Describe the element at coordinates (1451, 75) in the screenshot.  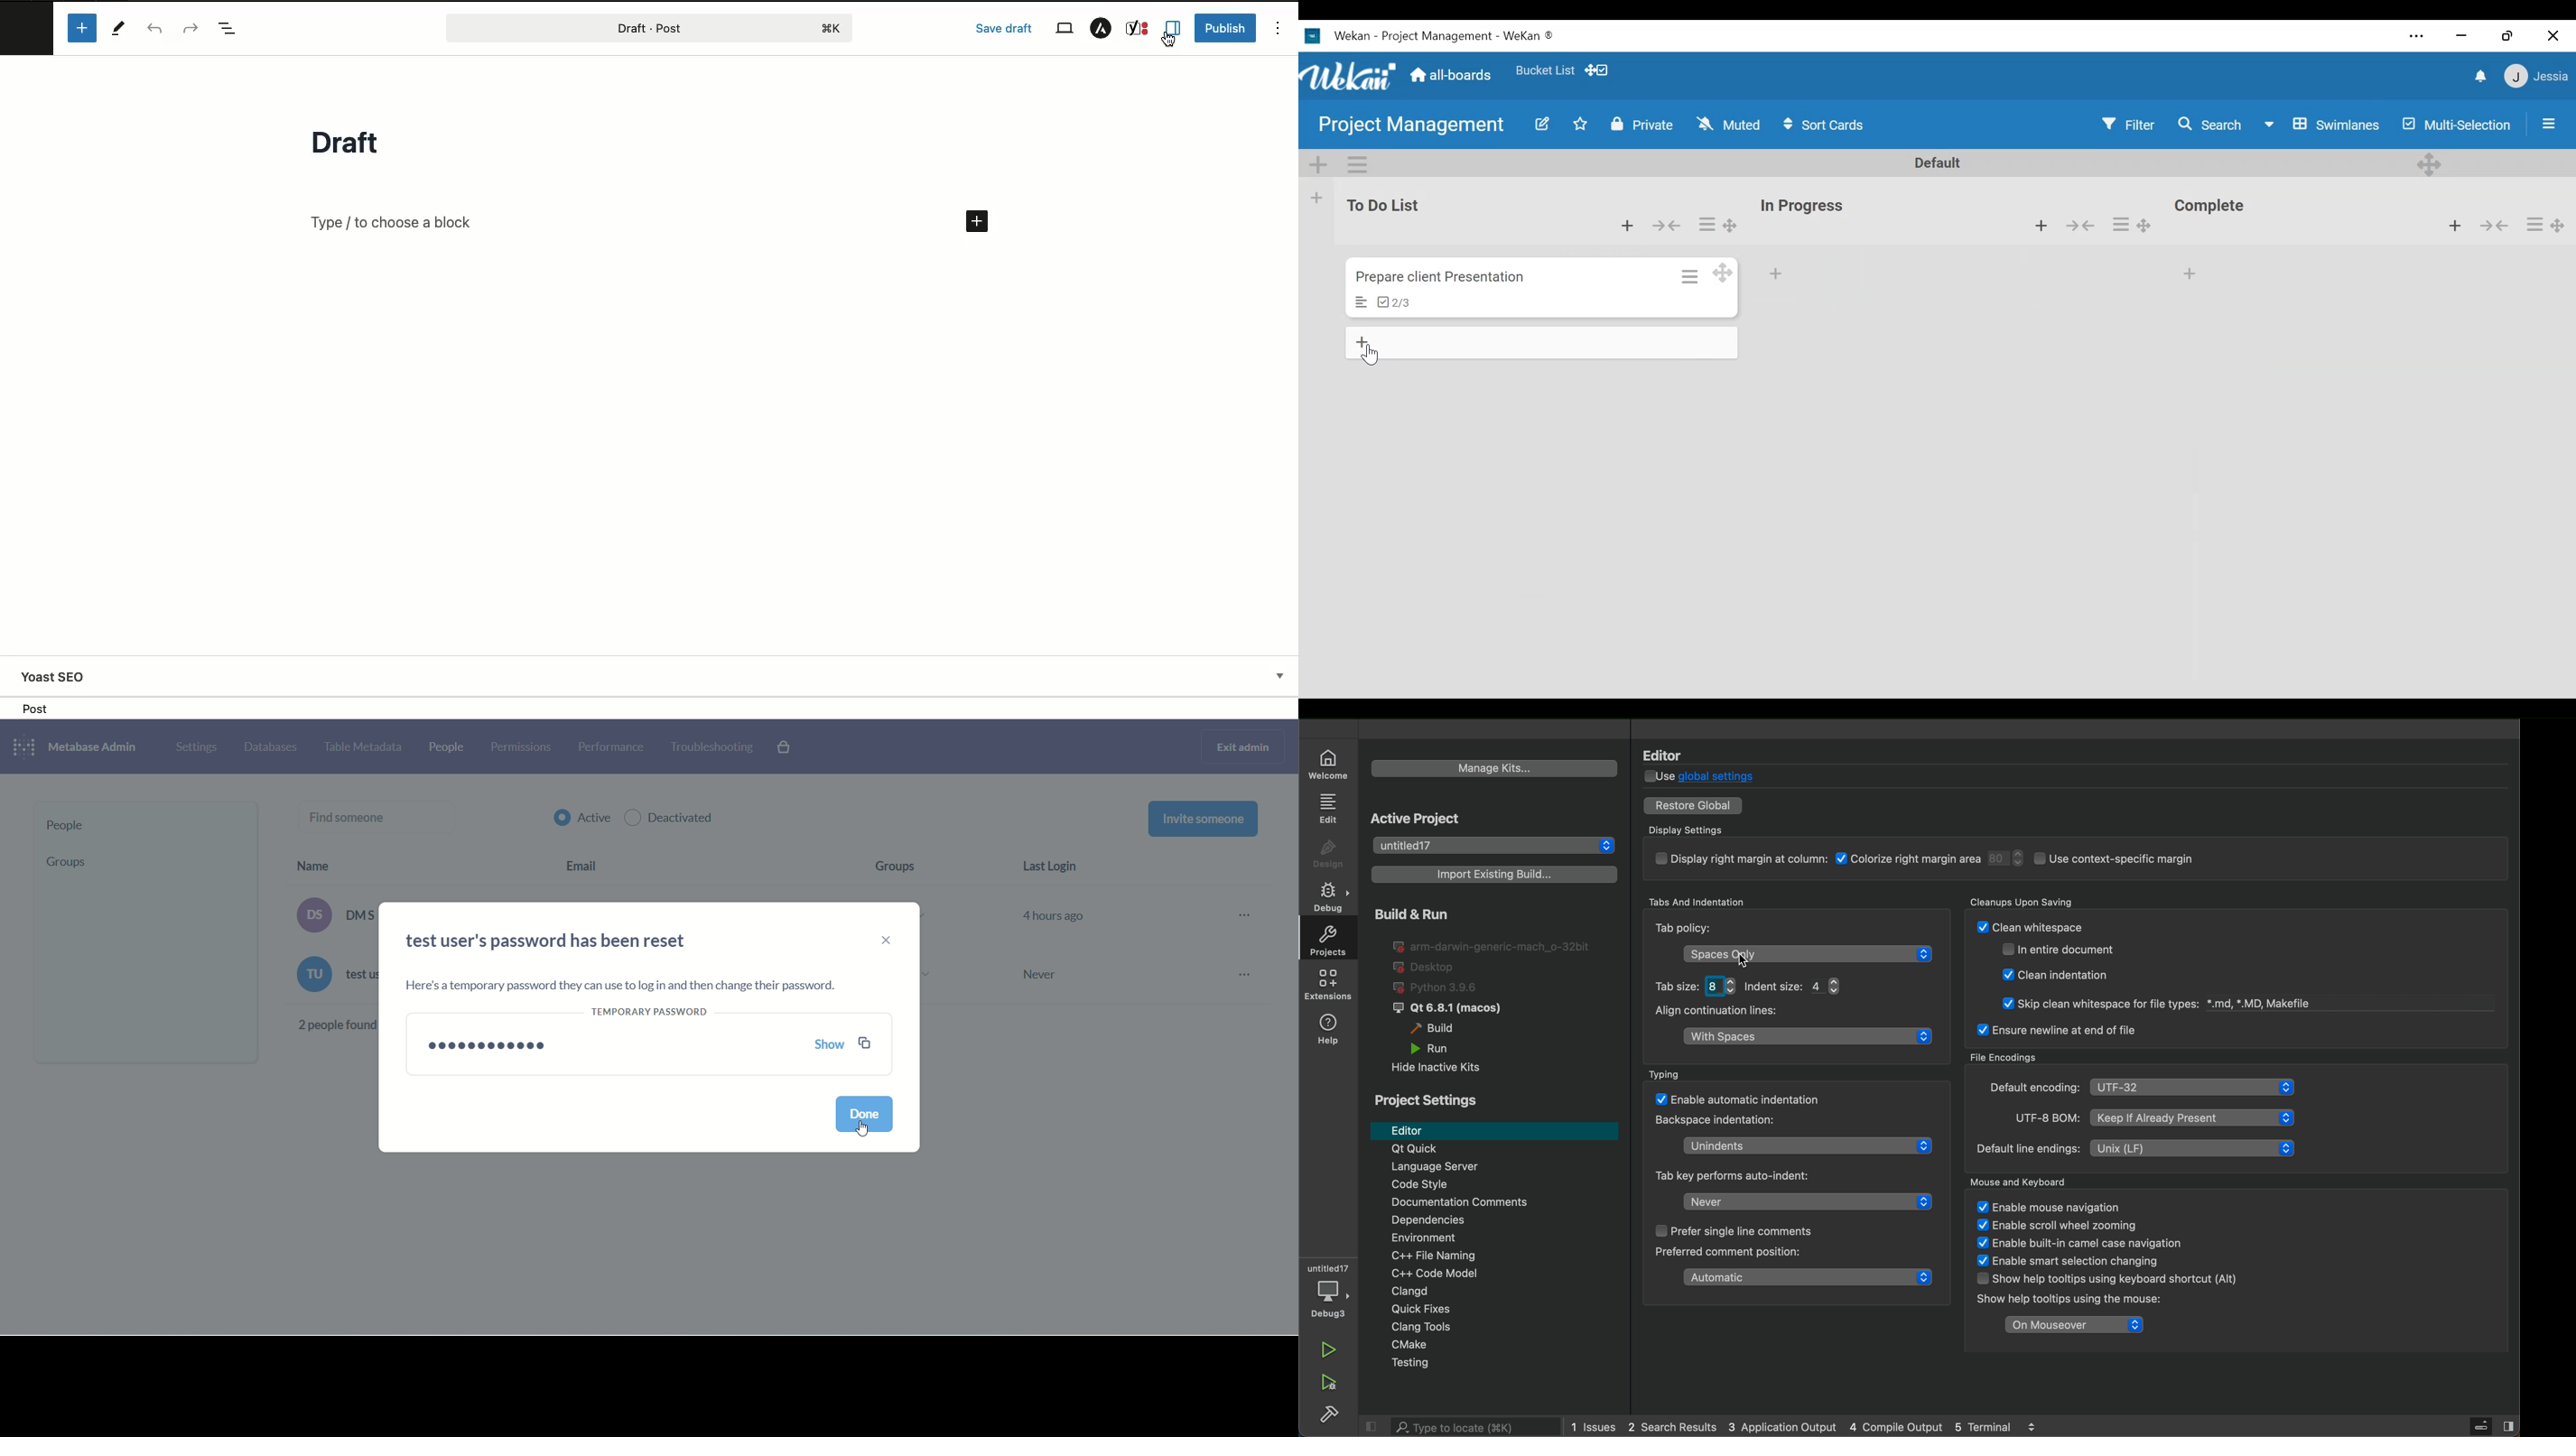
I see `All-boards` at that location.